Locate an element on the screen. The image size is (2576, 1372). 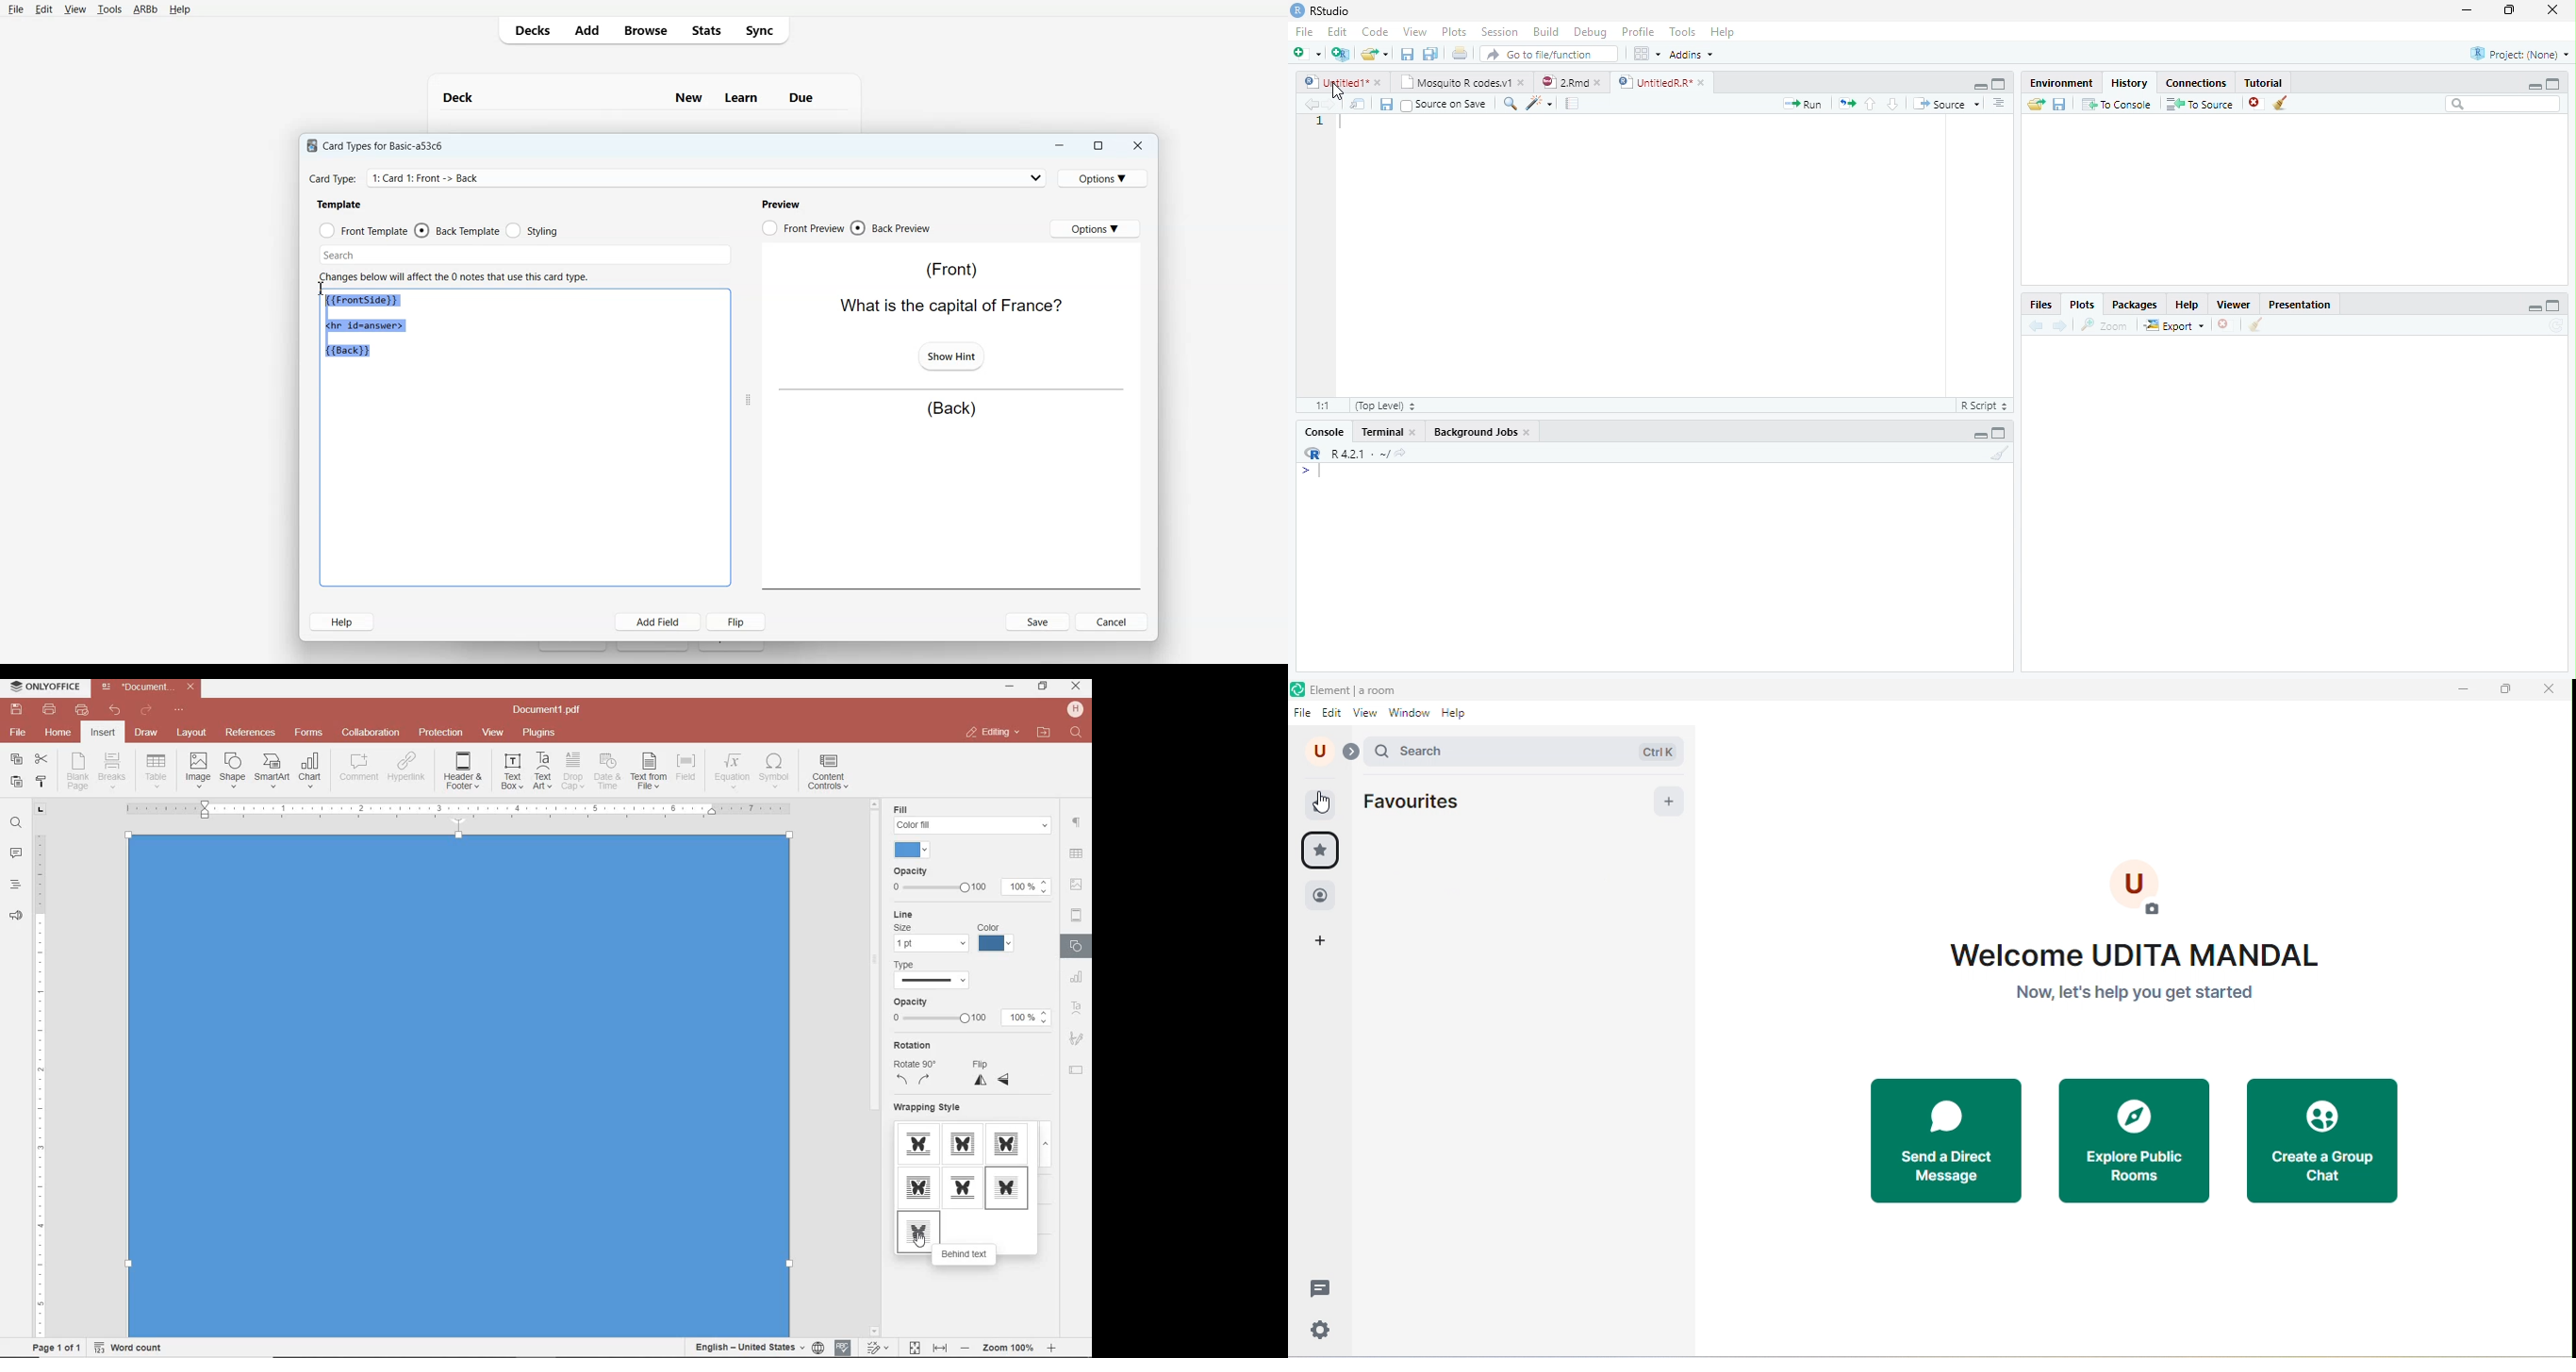
cursor is located at coordinates (919, 1240).